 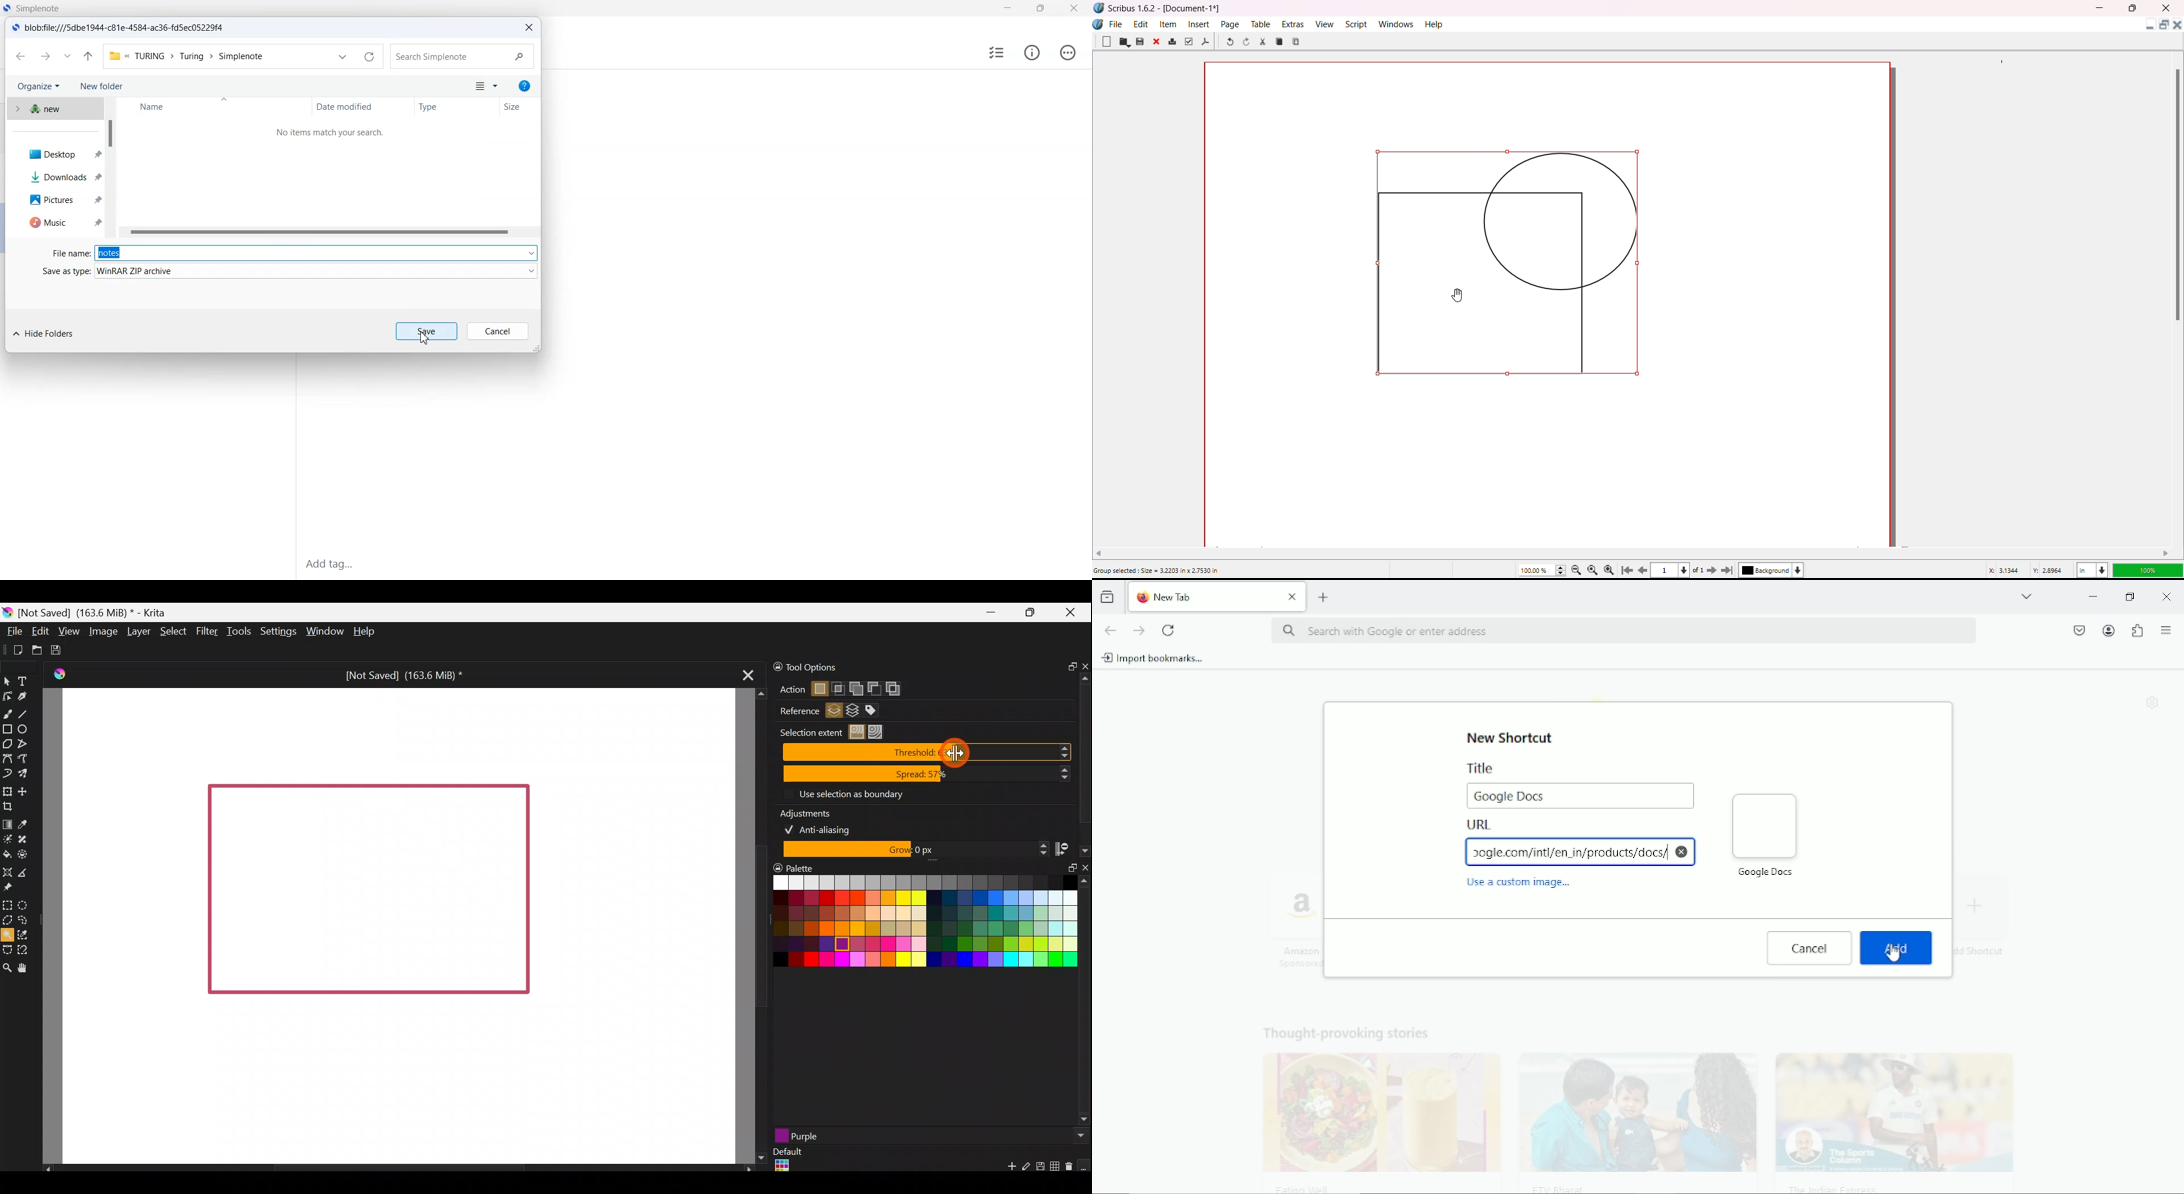 What do you see at coordinates (8, 612) in the screenshot?
I see `Krita logo` at bounding box center [8, 612].